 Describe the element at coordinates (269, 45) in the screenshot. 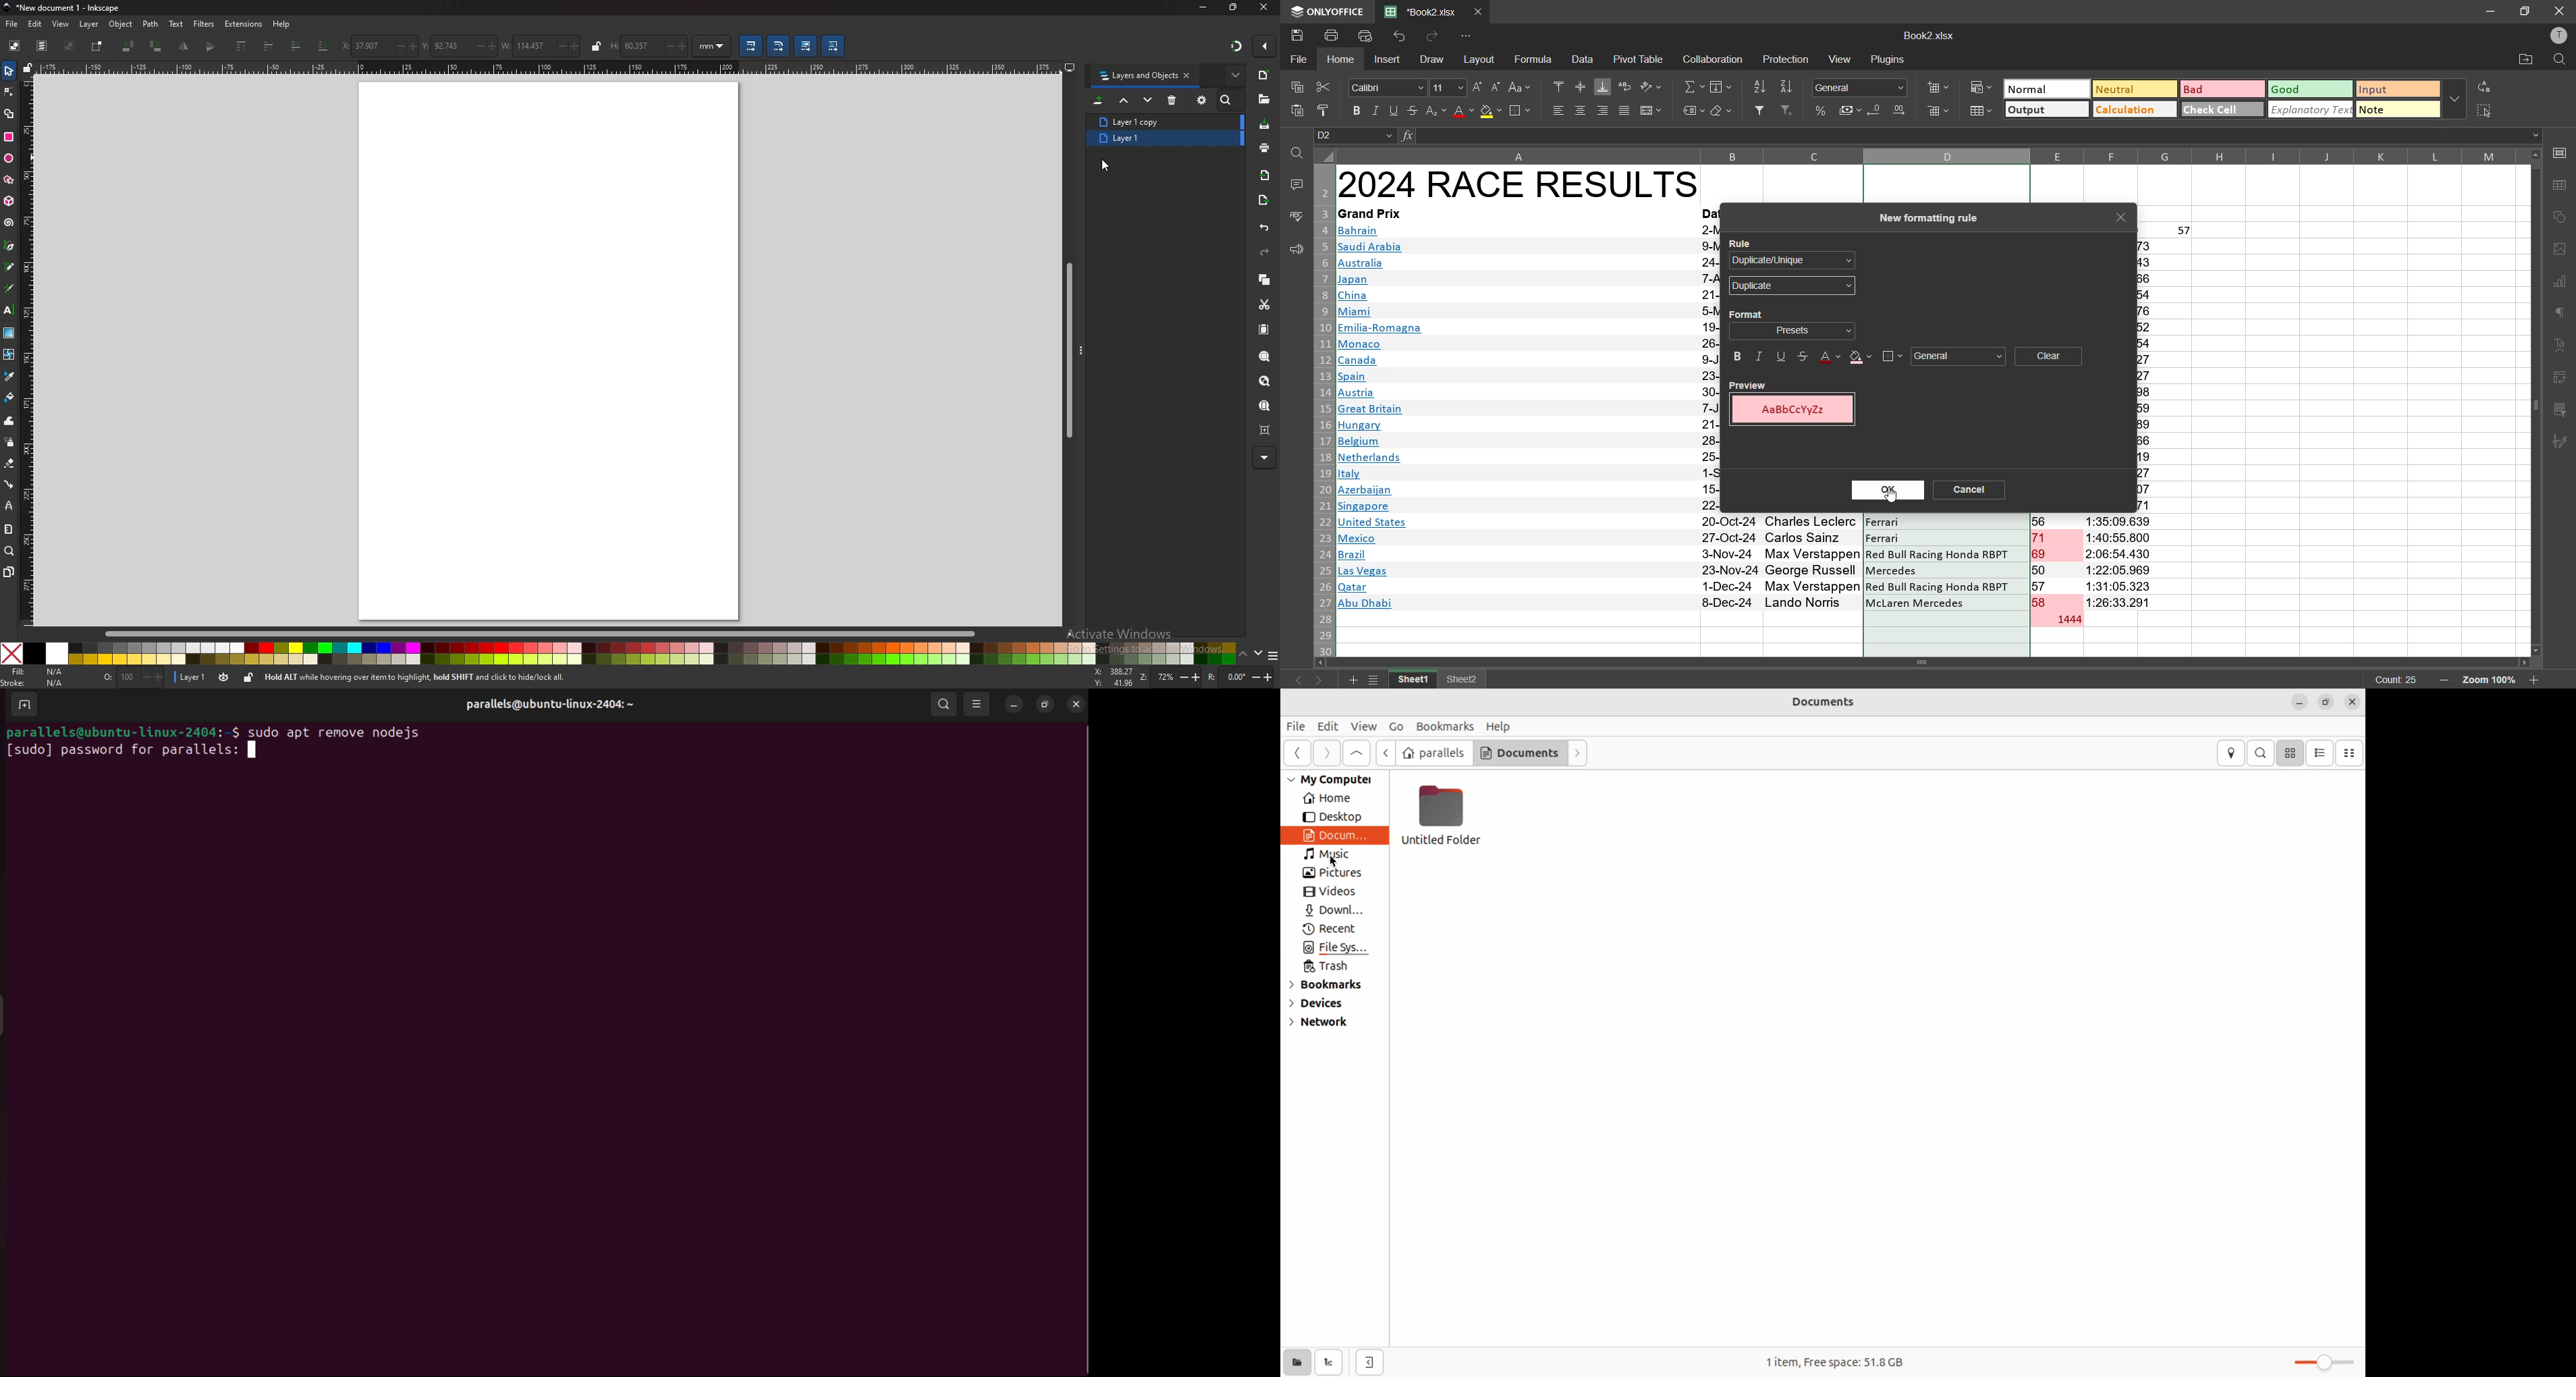

I see `raise one step` at that location.